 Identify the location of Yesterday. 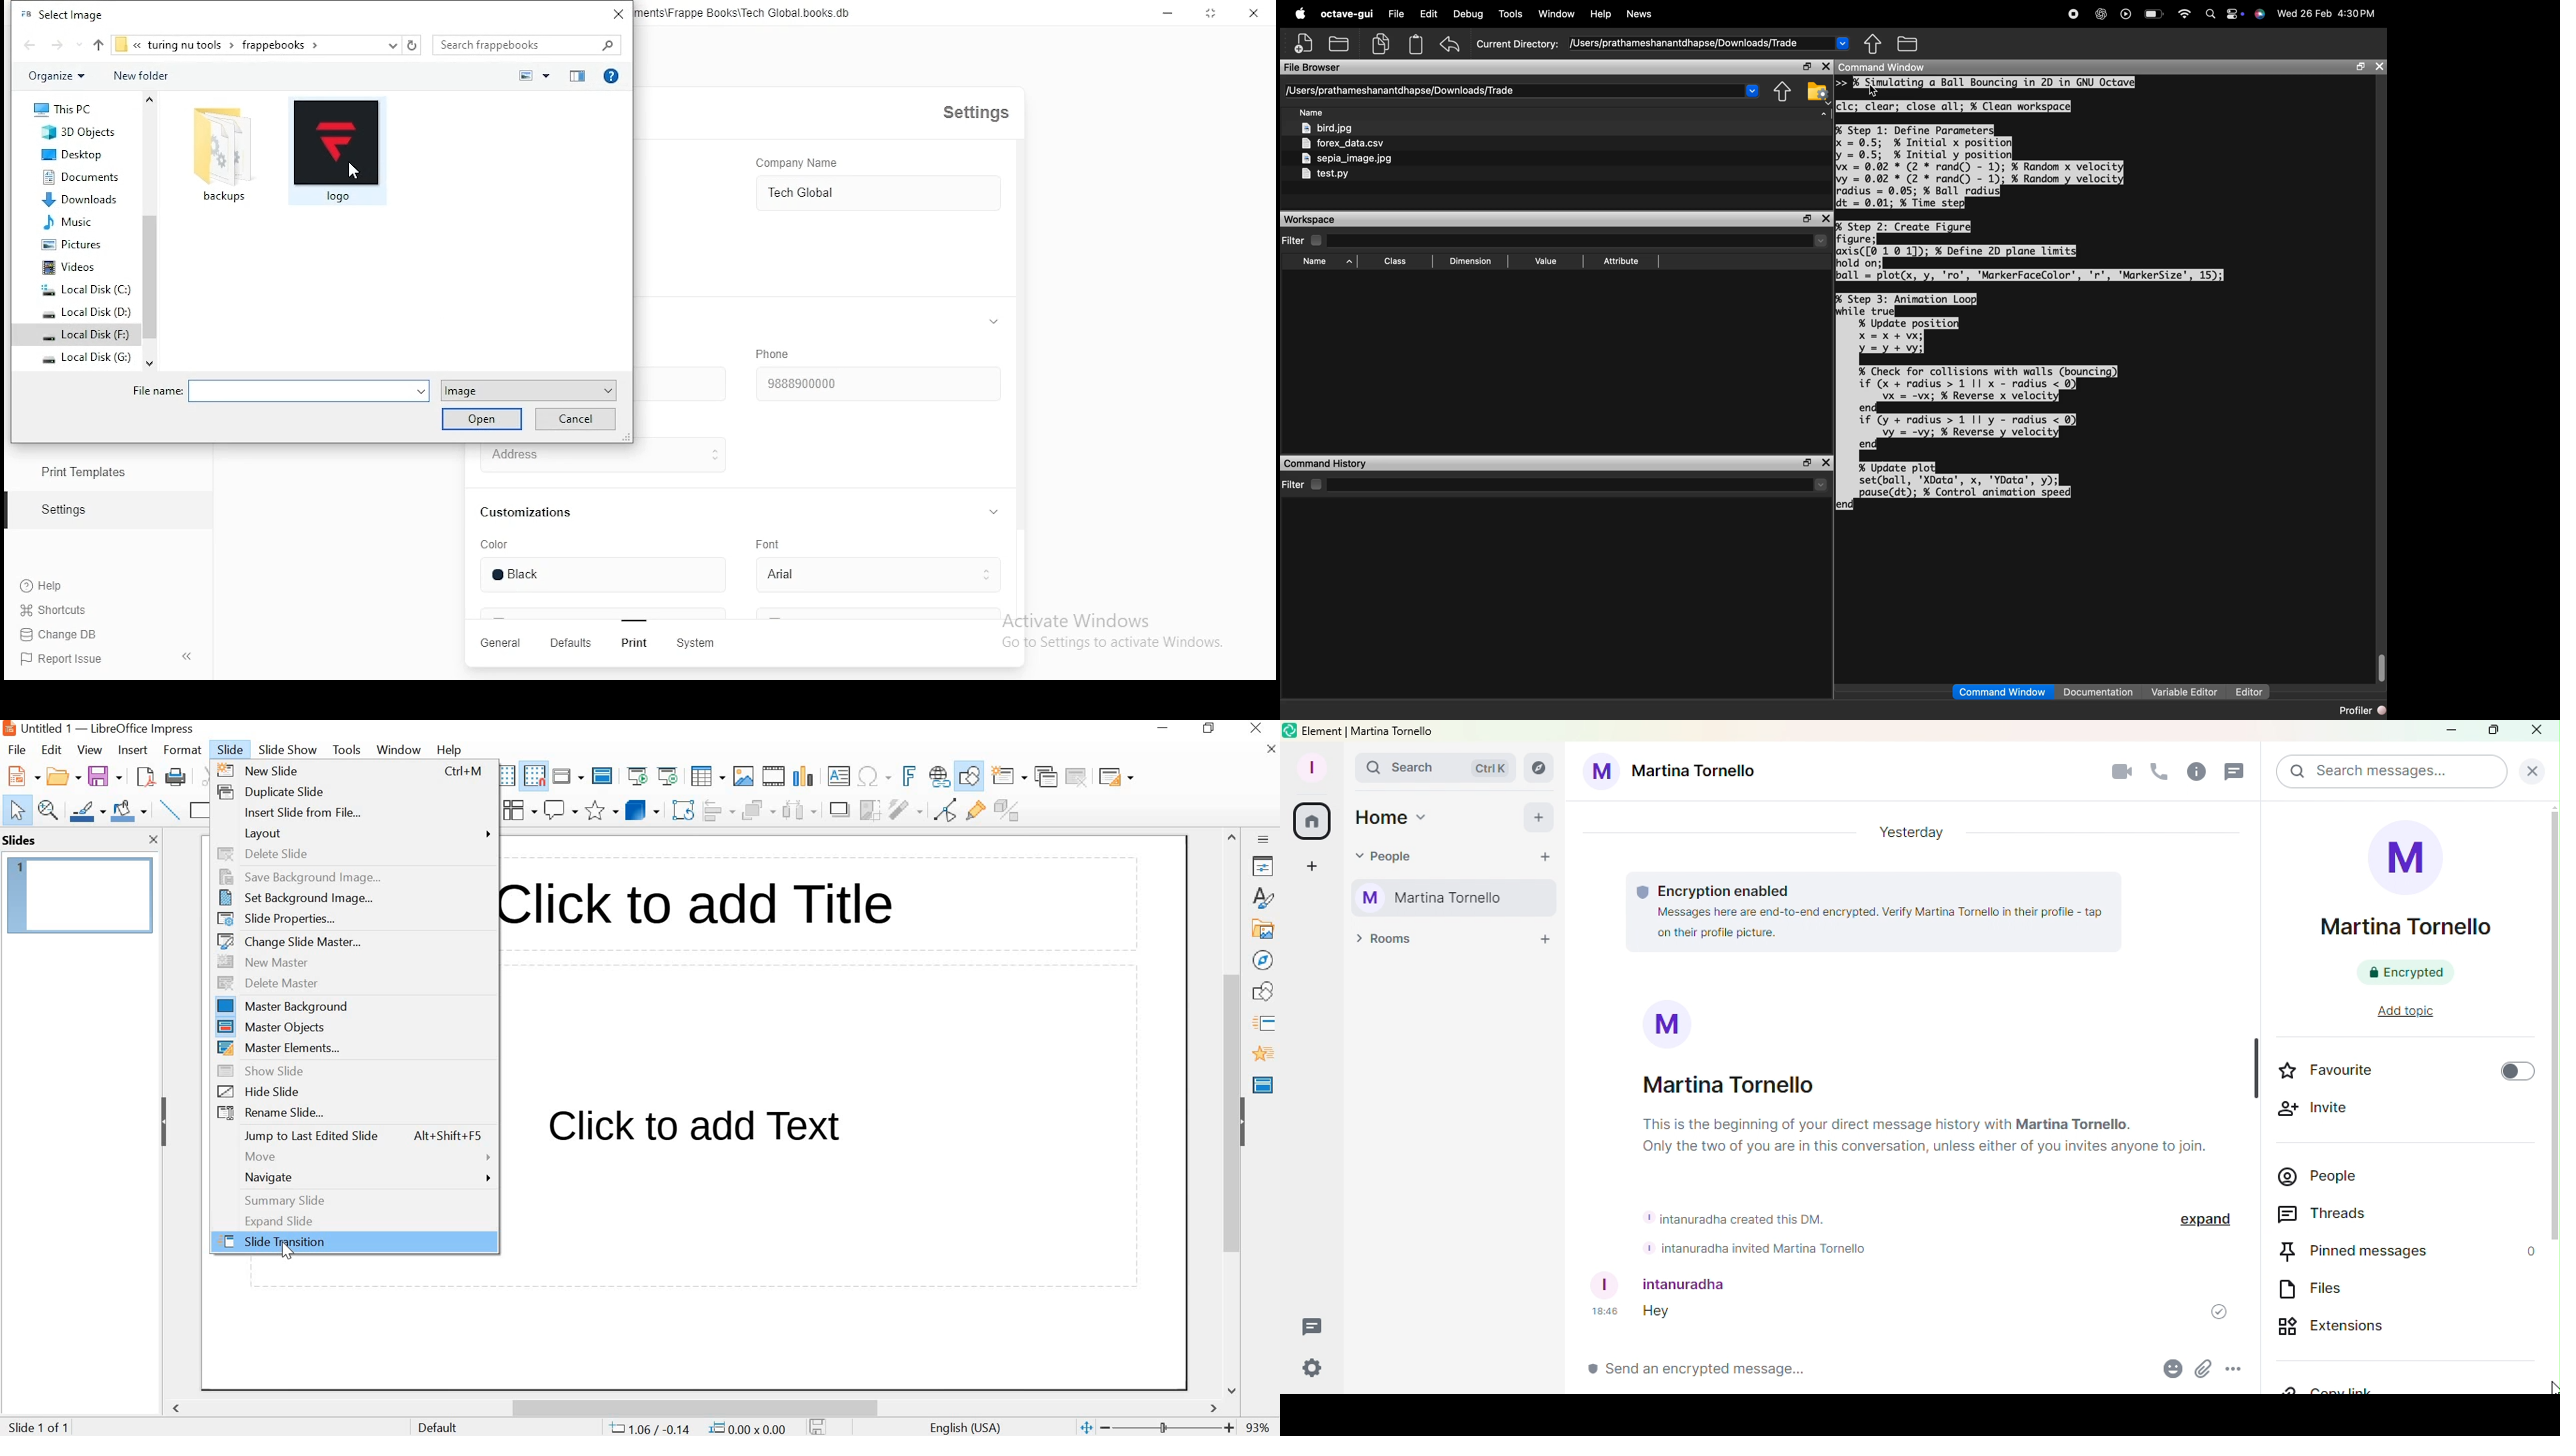
(1919, 832).